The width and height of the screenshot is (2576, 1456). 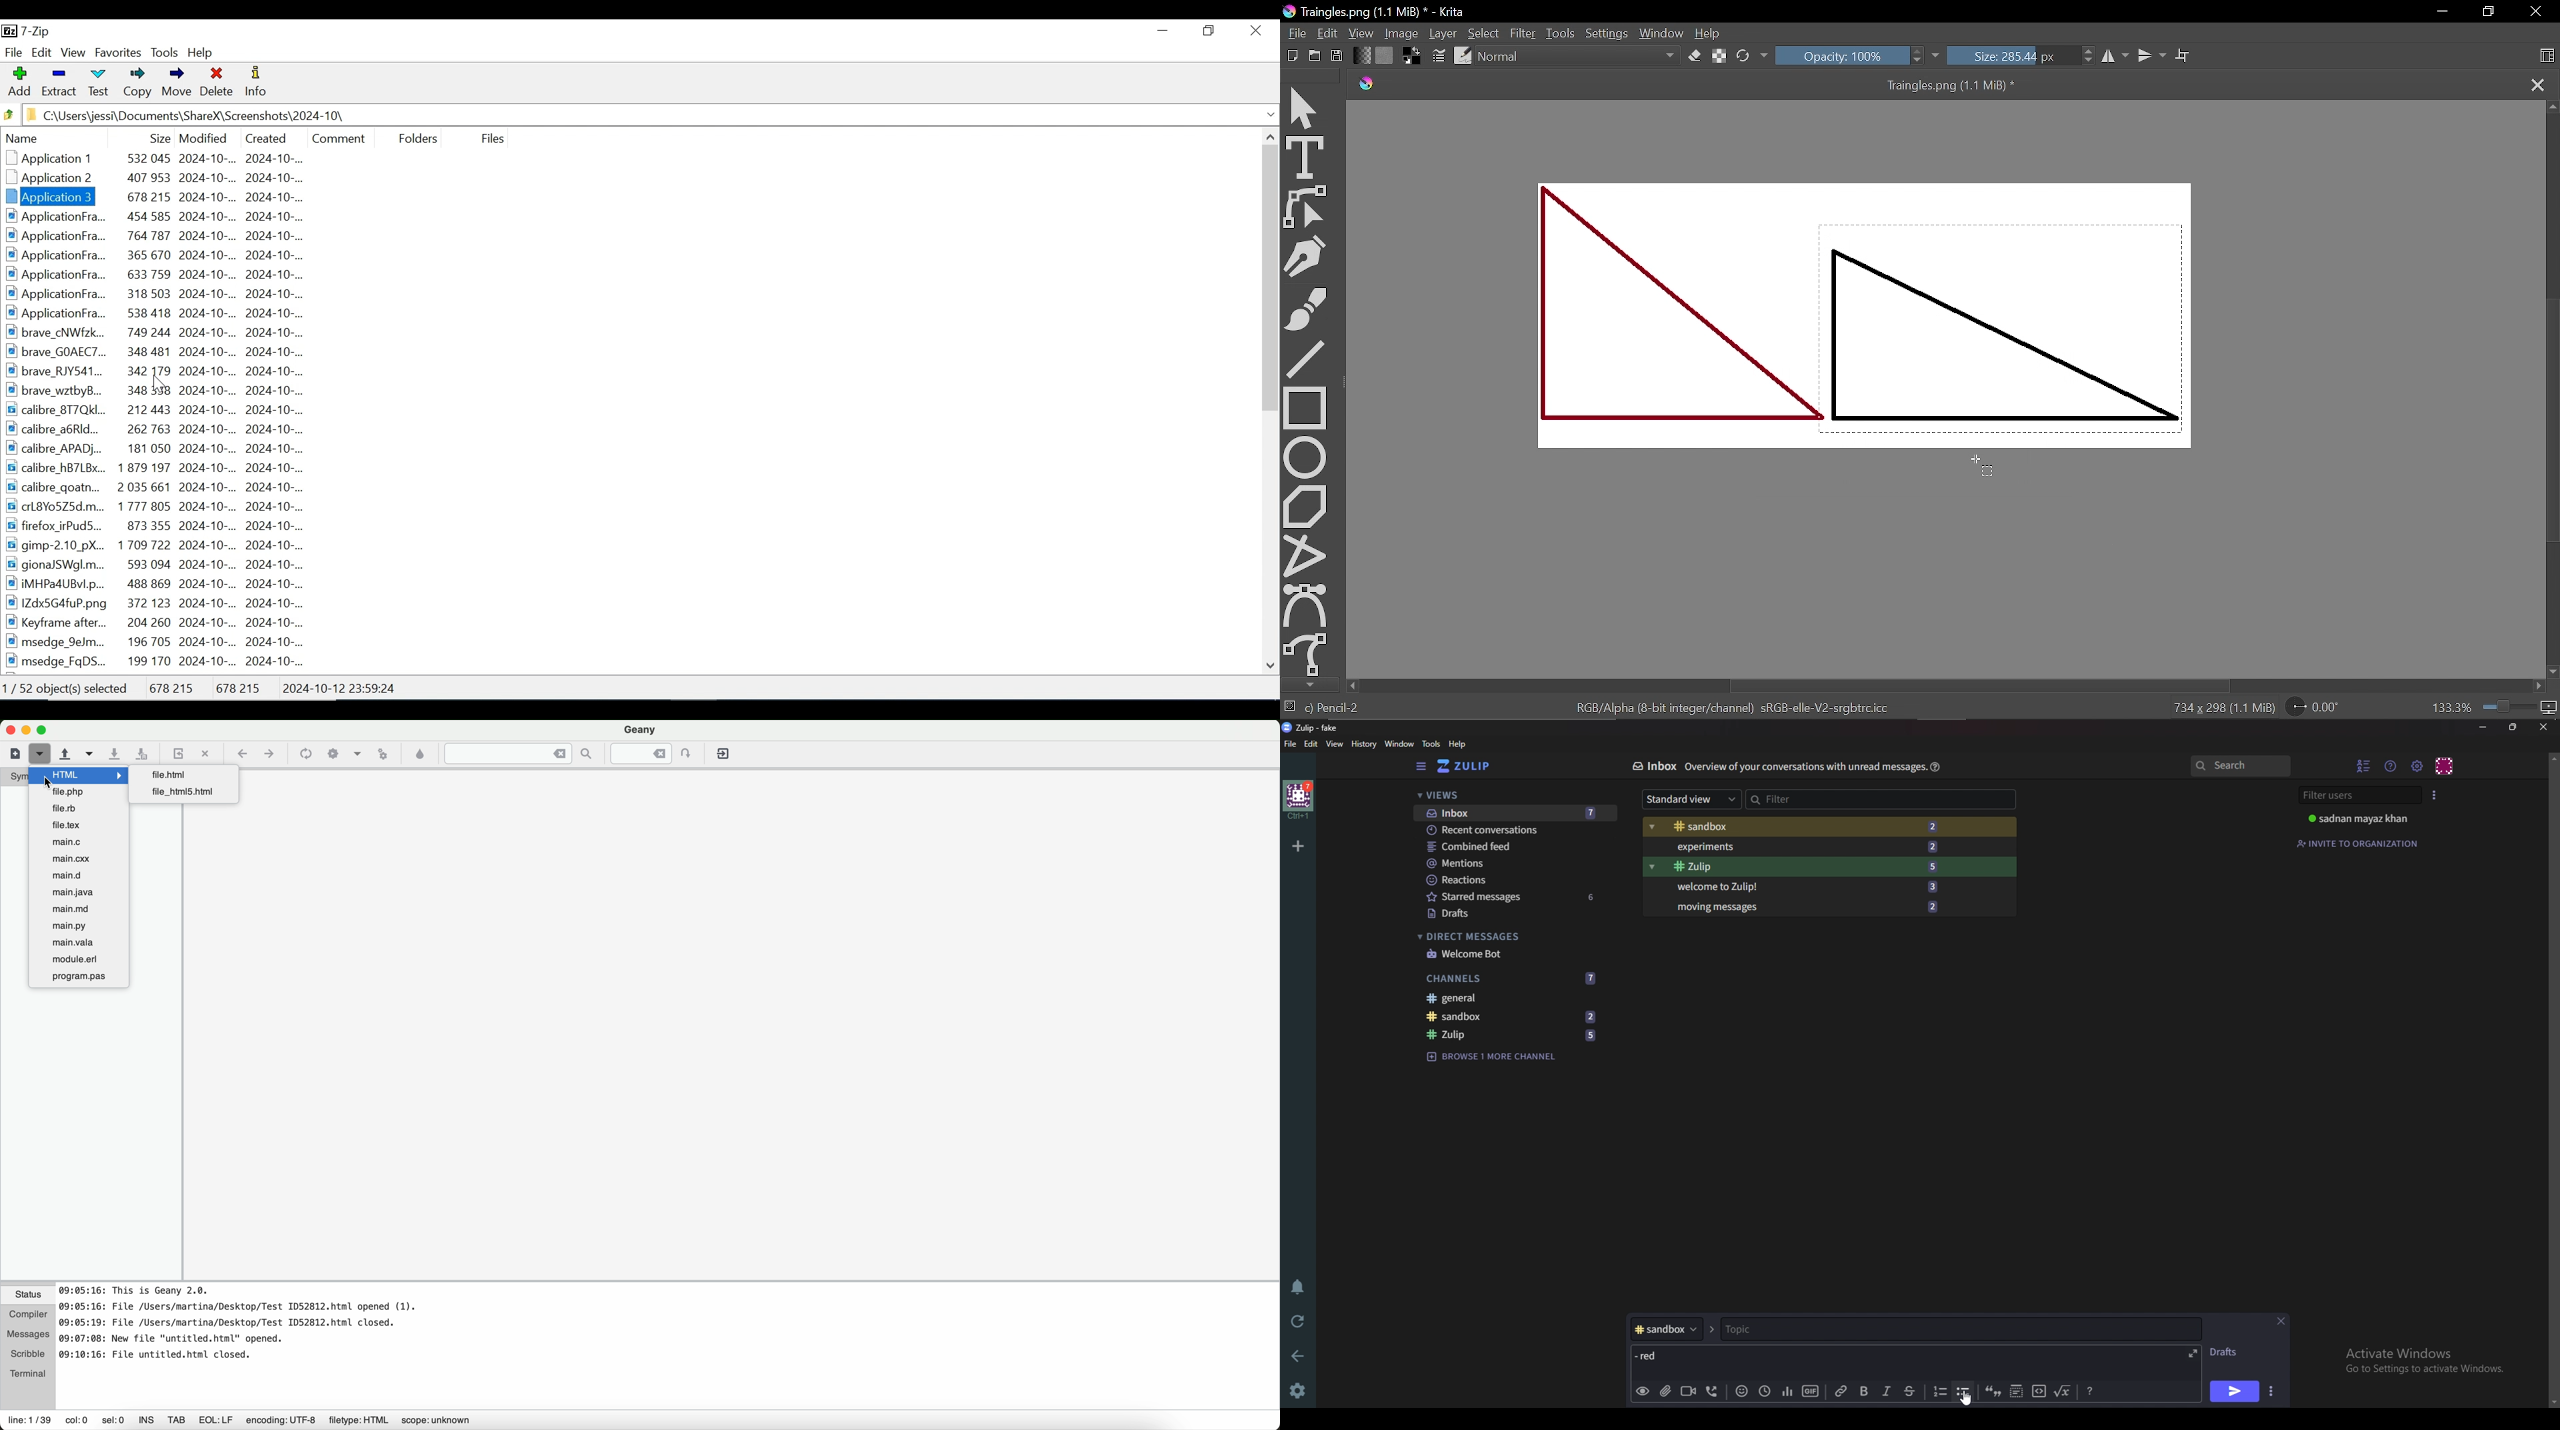 I want to click on Extract, so click(x=58, y=83).